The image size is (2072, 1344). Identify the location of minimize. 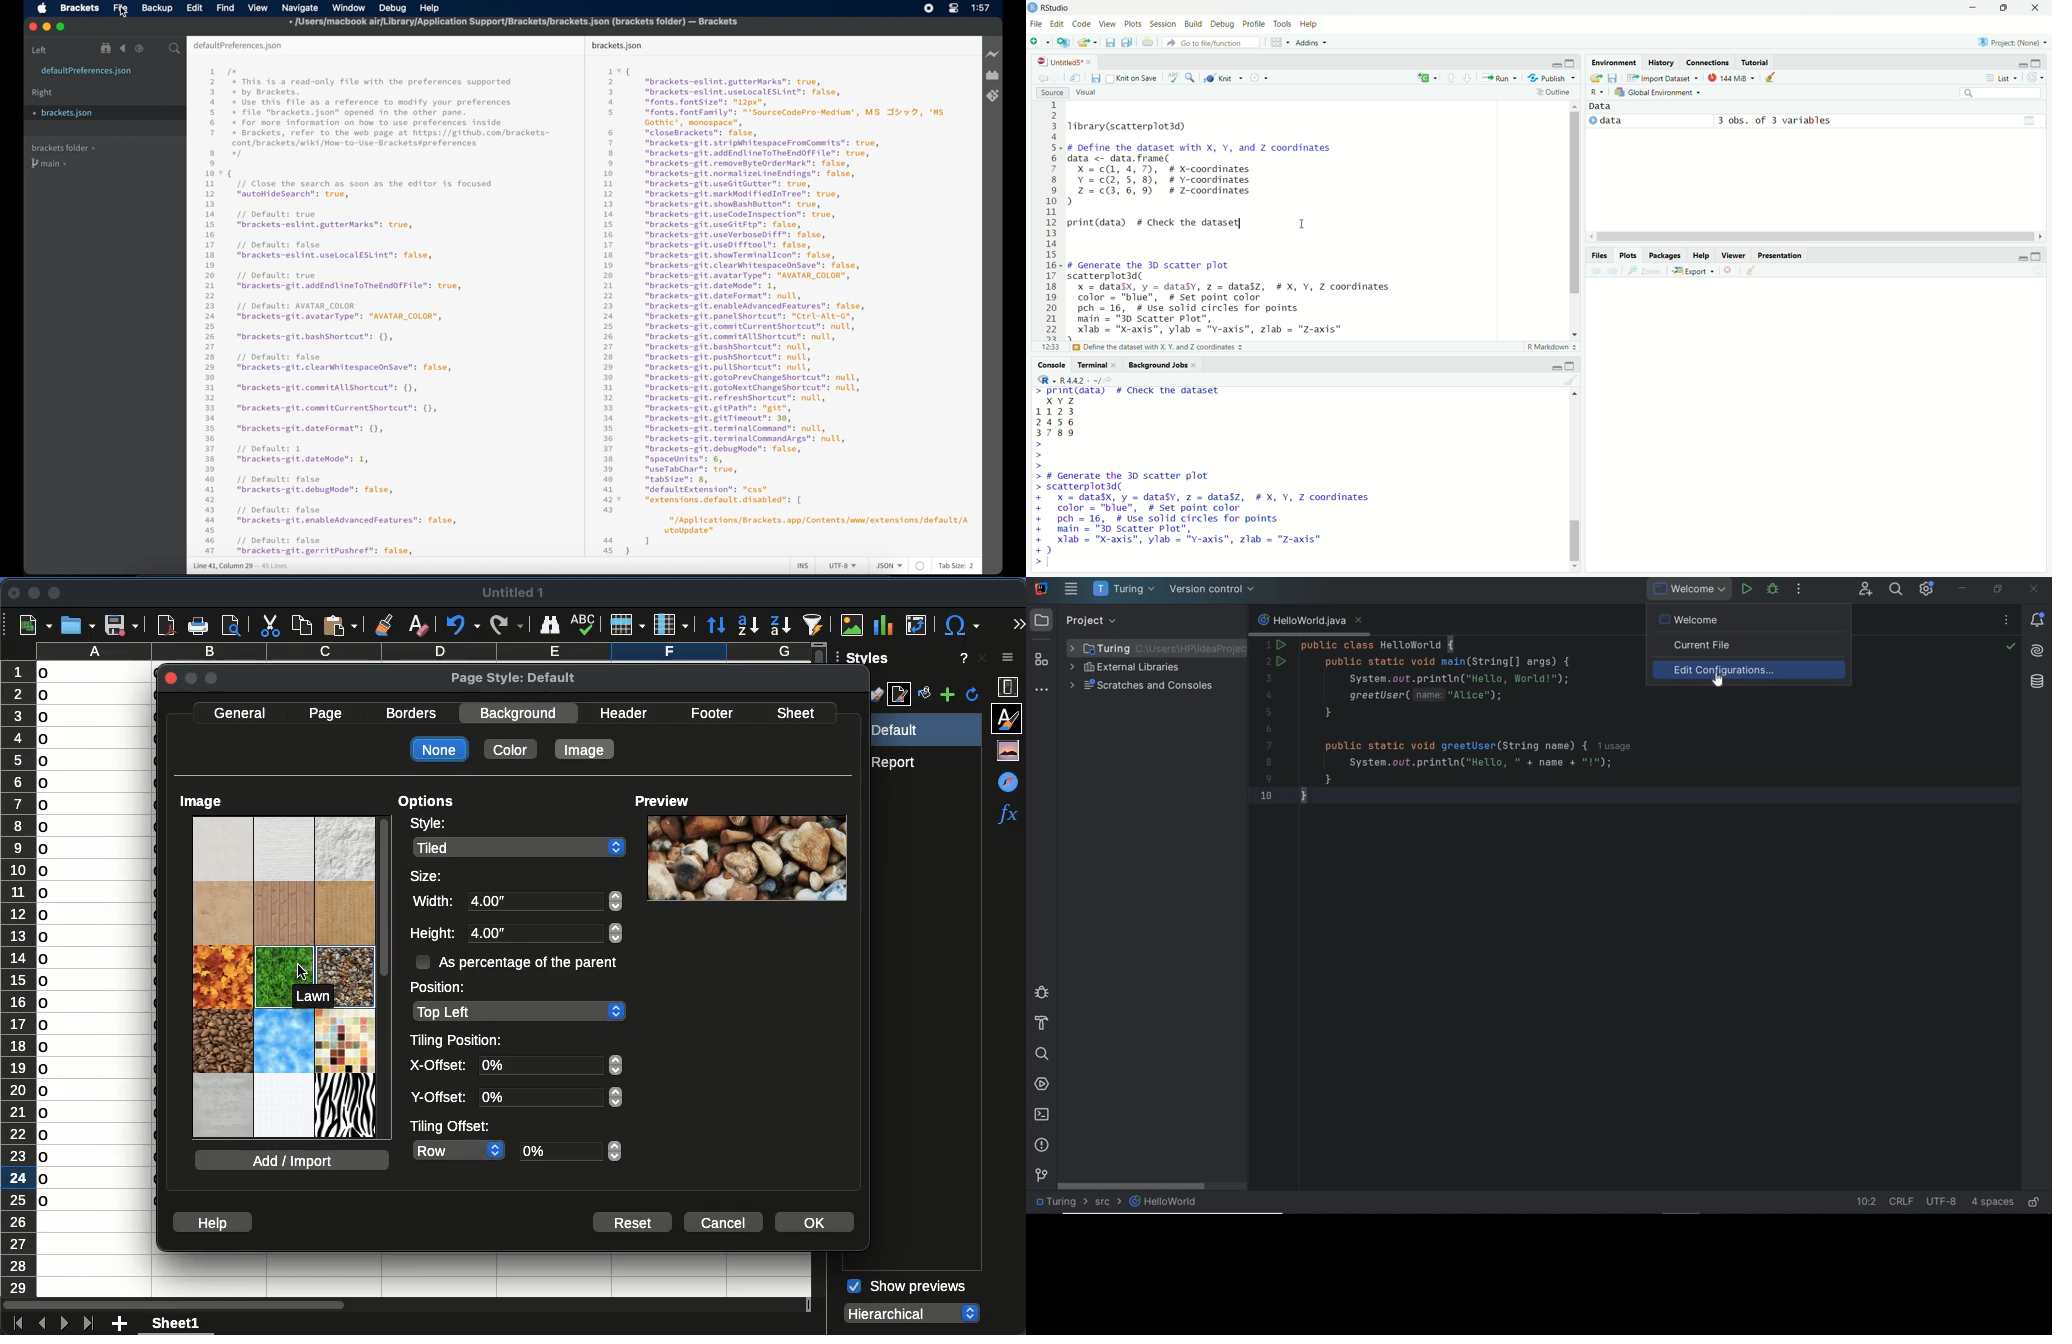
(1971, 7).